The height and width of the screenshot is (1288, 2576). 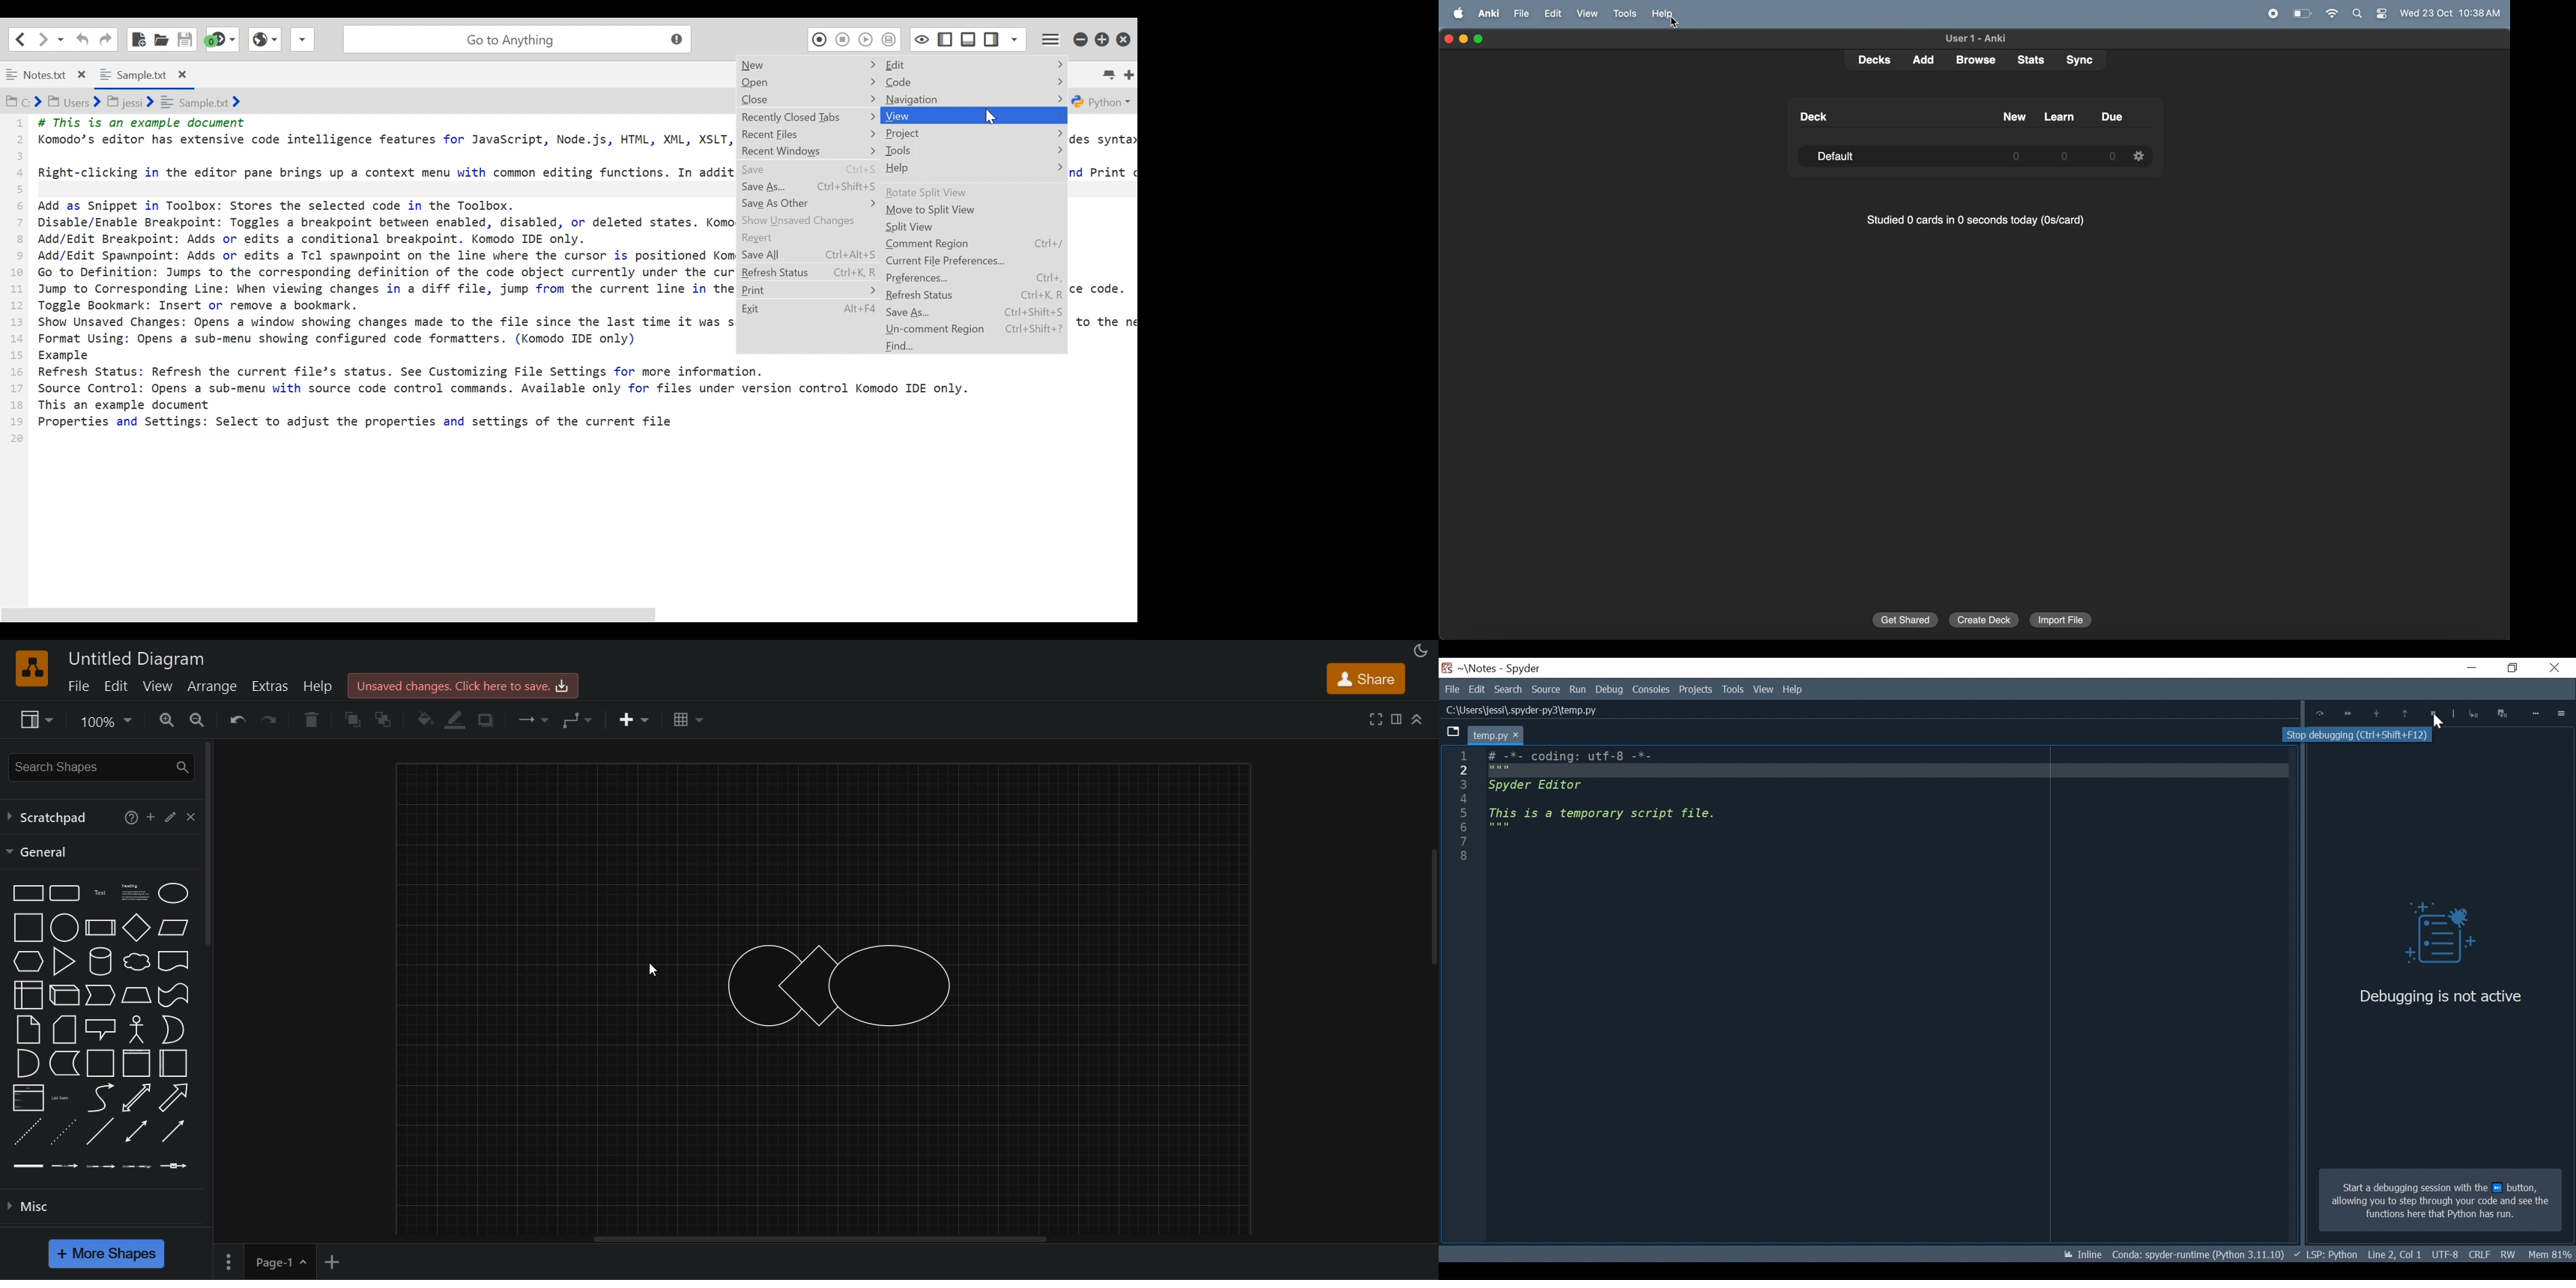 What do you see at coordinates (174, 1132) in the screenshot?
I see `Directional connector` at bounding box center [174, 1132].